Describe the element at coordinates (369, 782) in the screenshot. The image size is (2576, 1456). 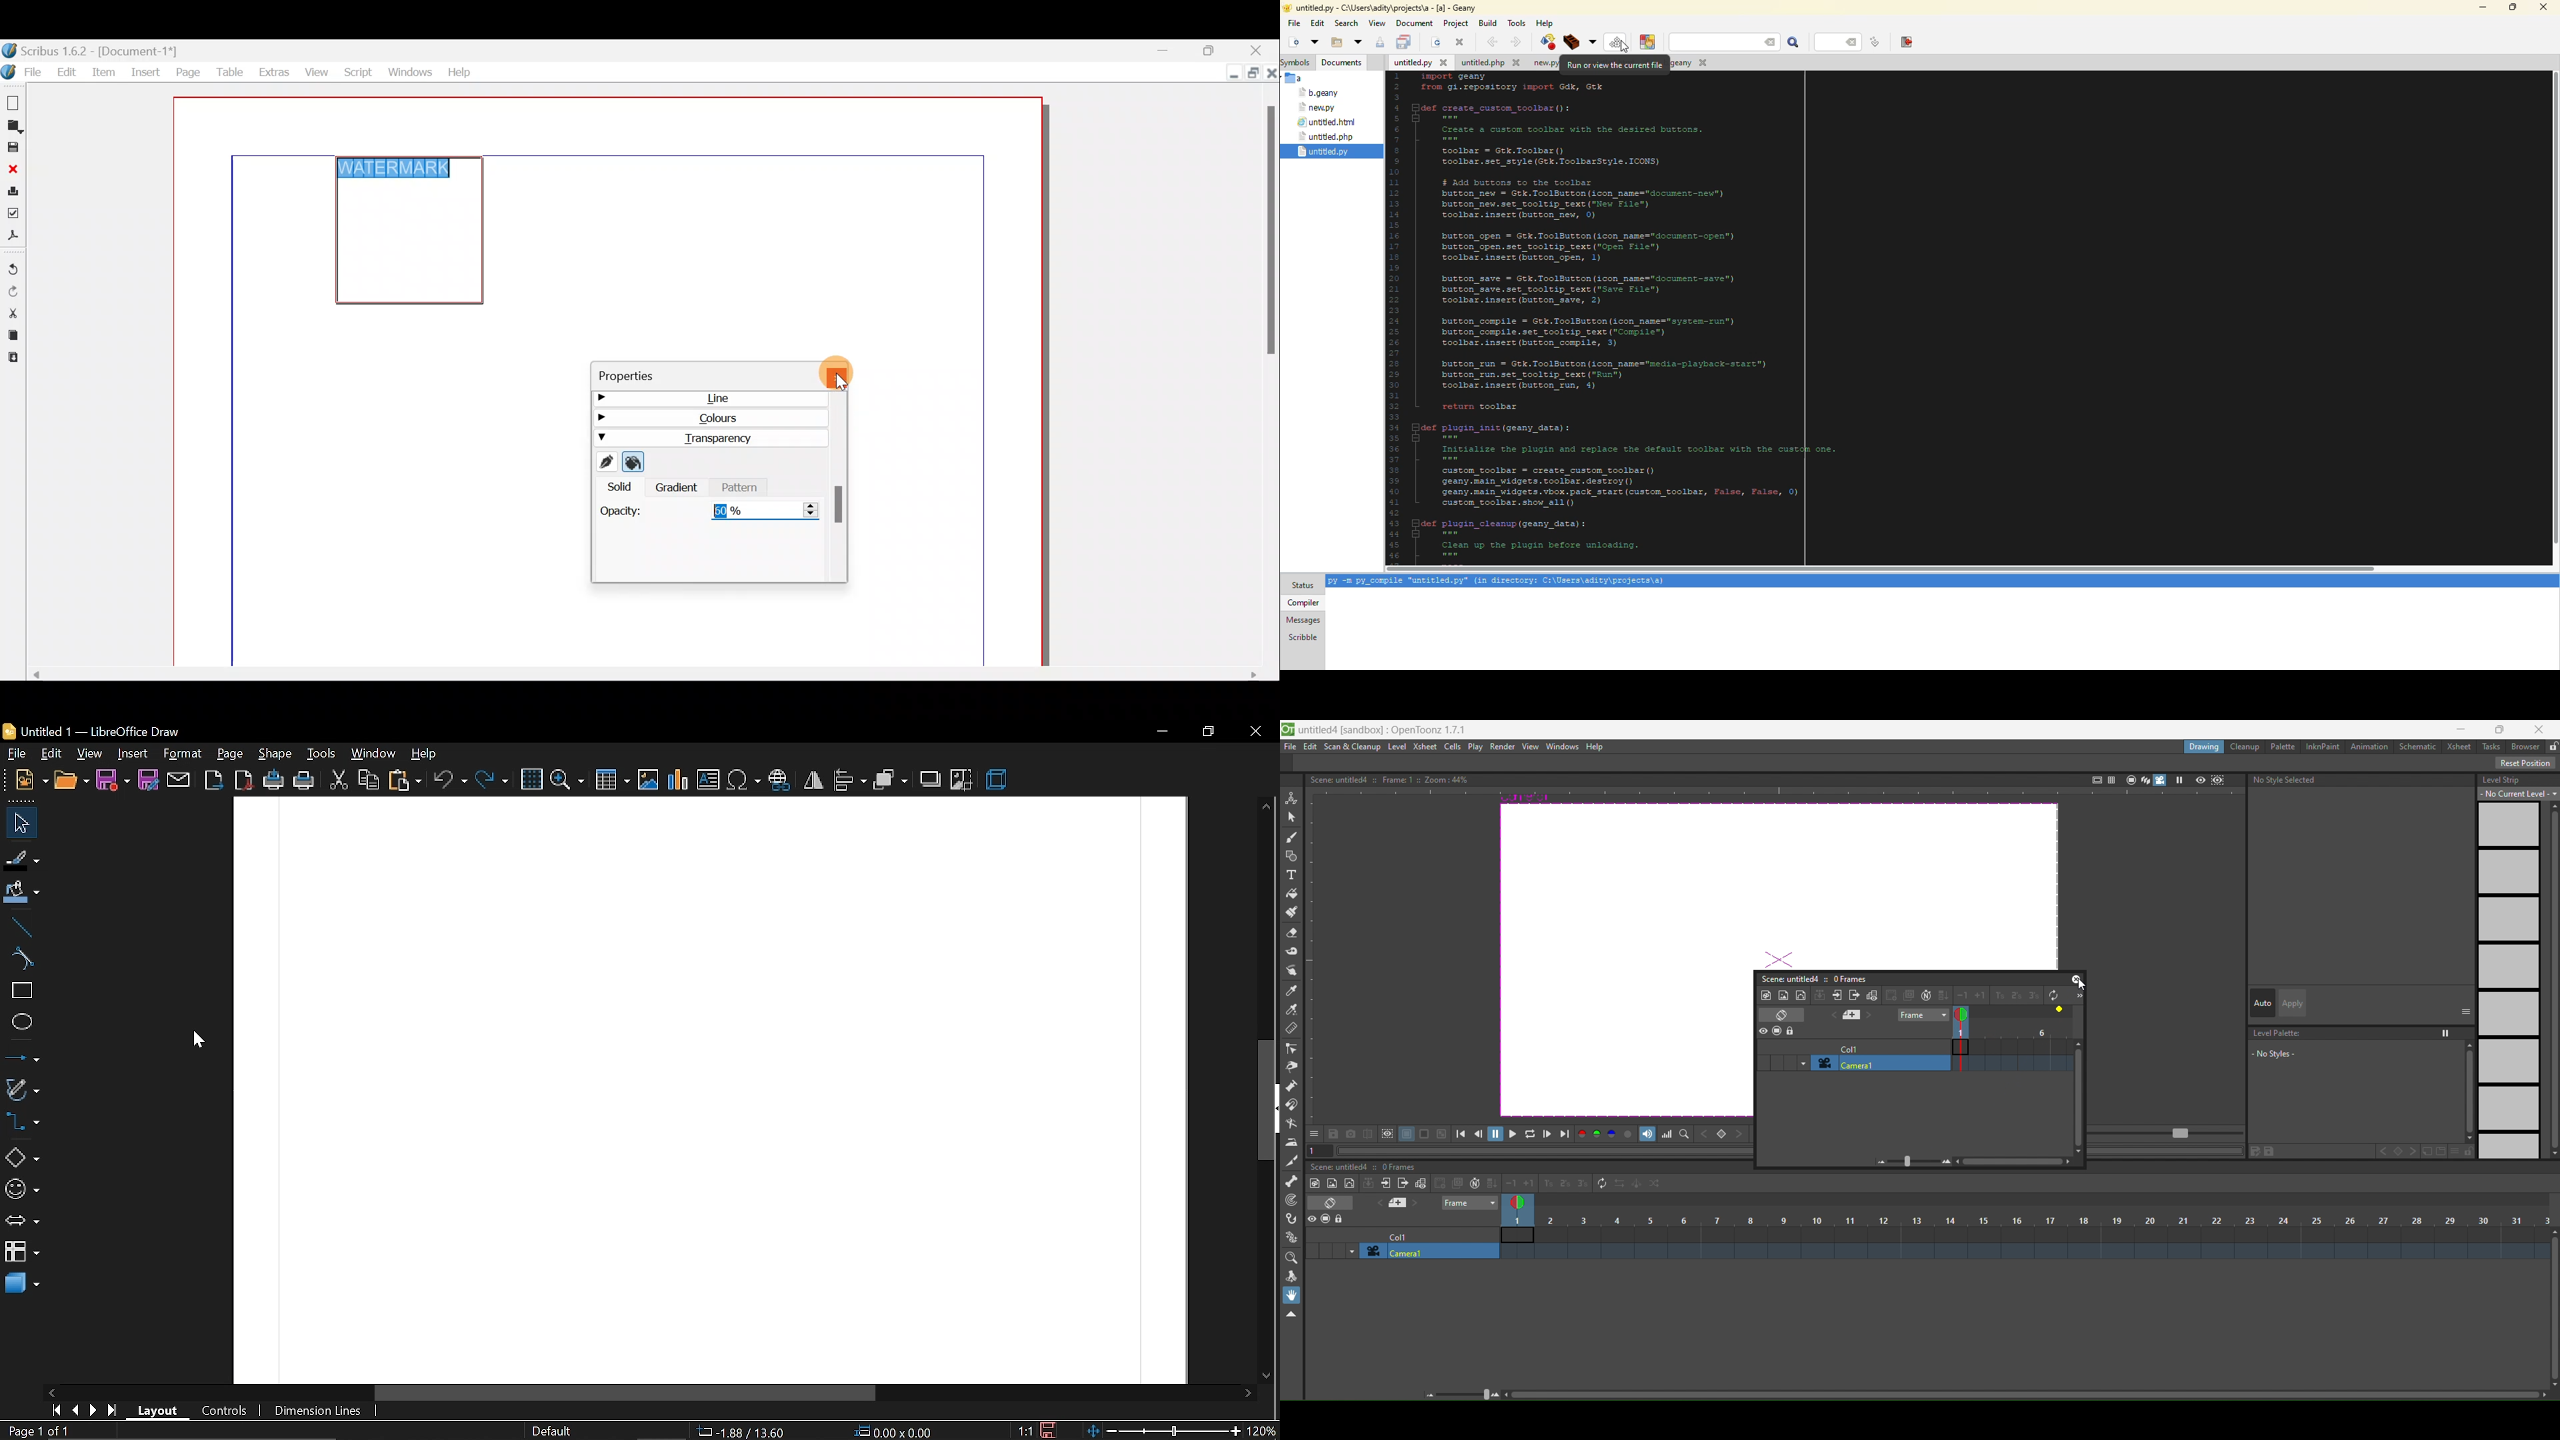
I see `copy` at that location.